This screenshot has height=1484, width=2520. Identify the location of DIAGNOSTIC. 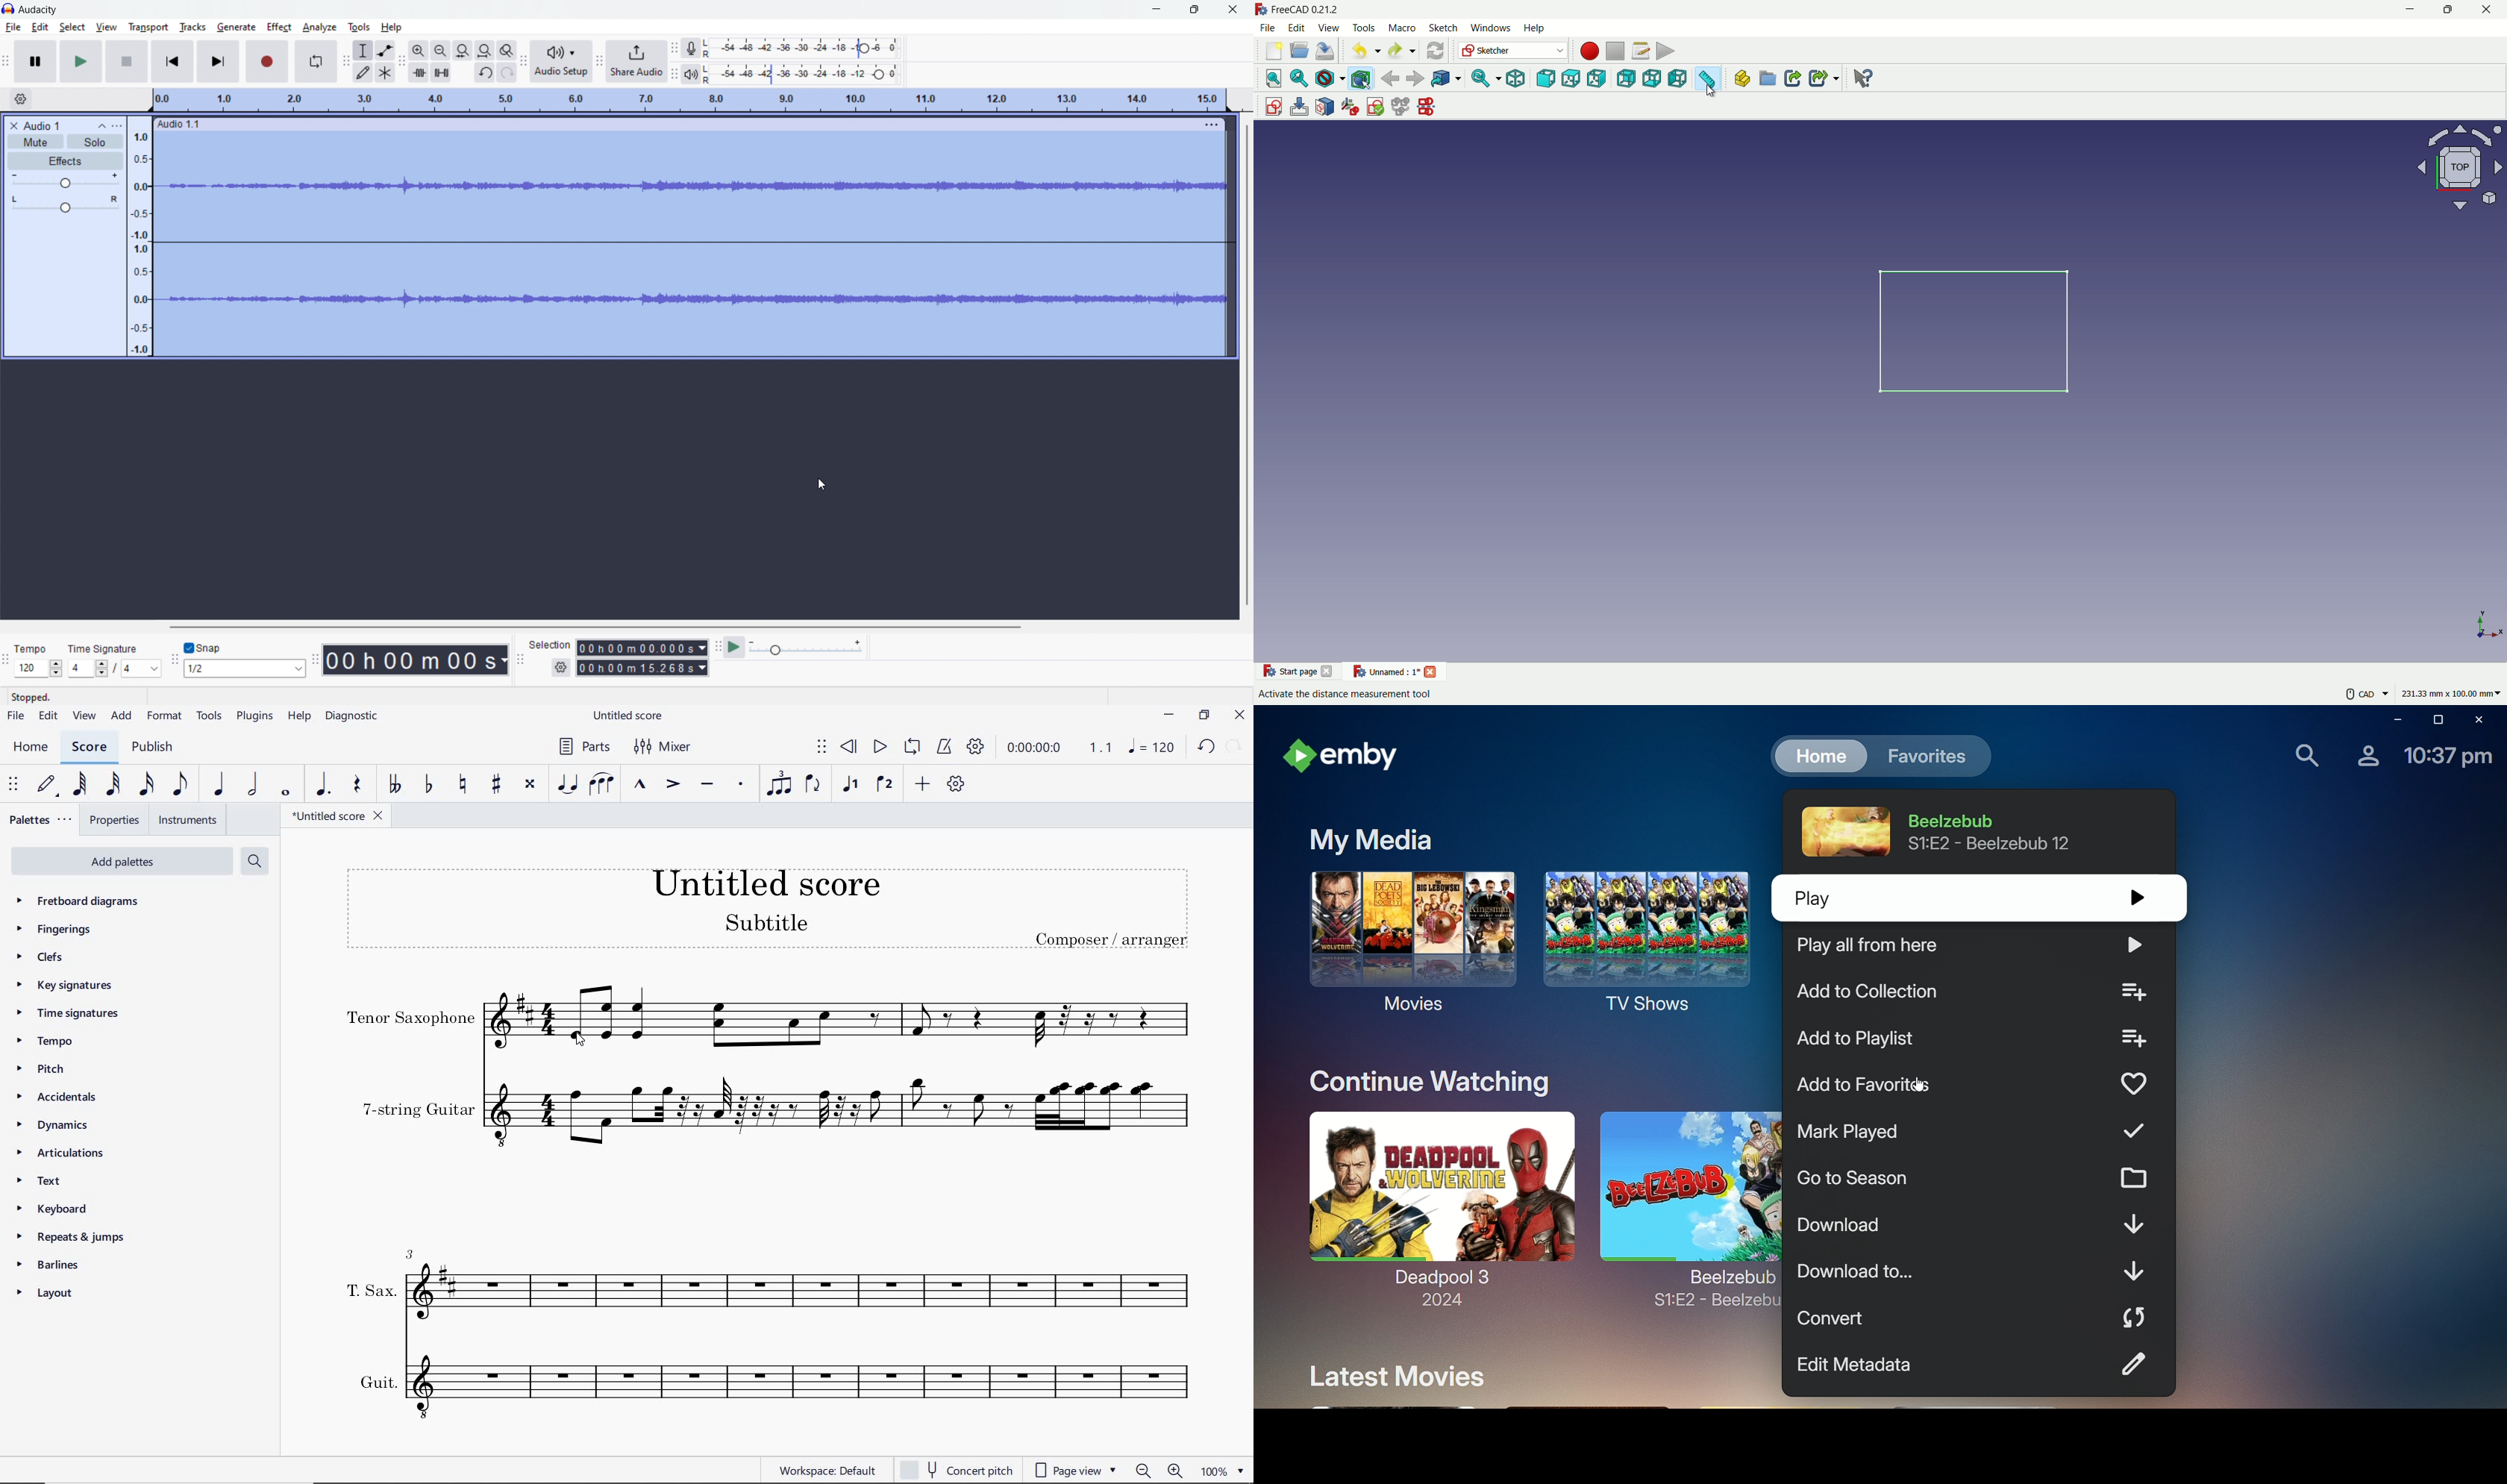
(354, 716).